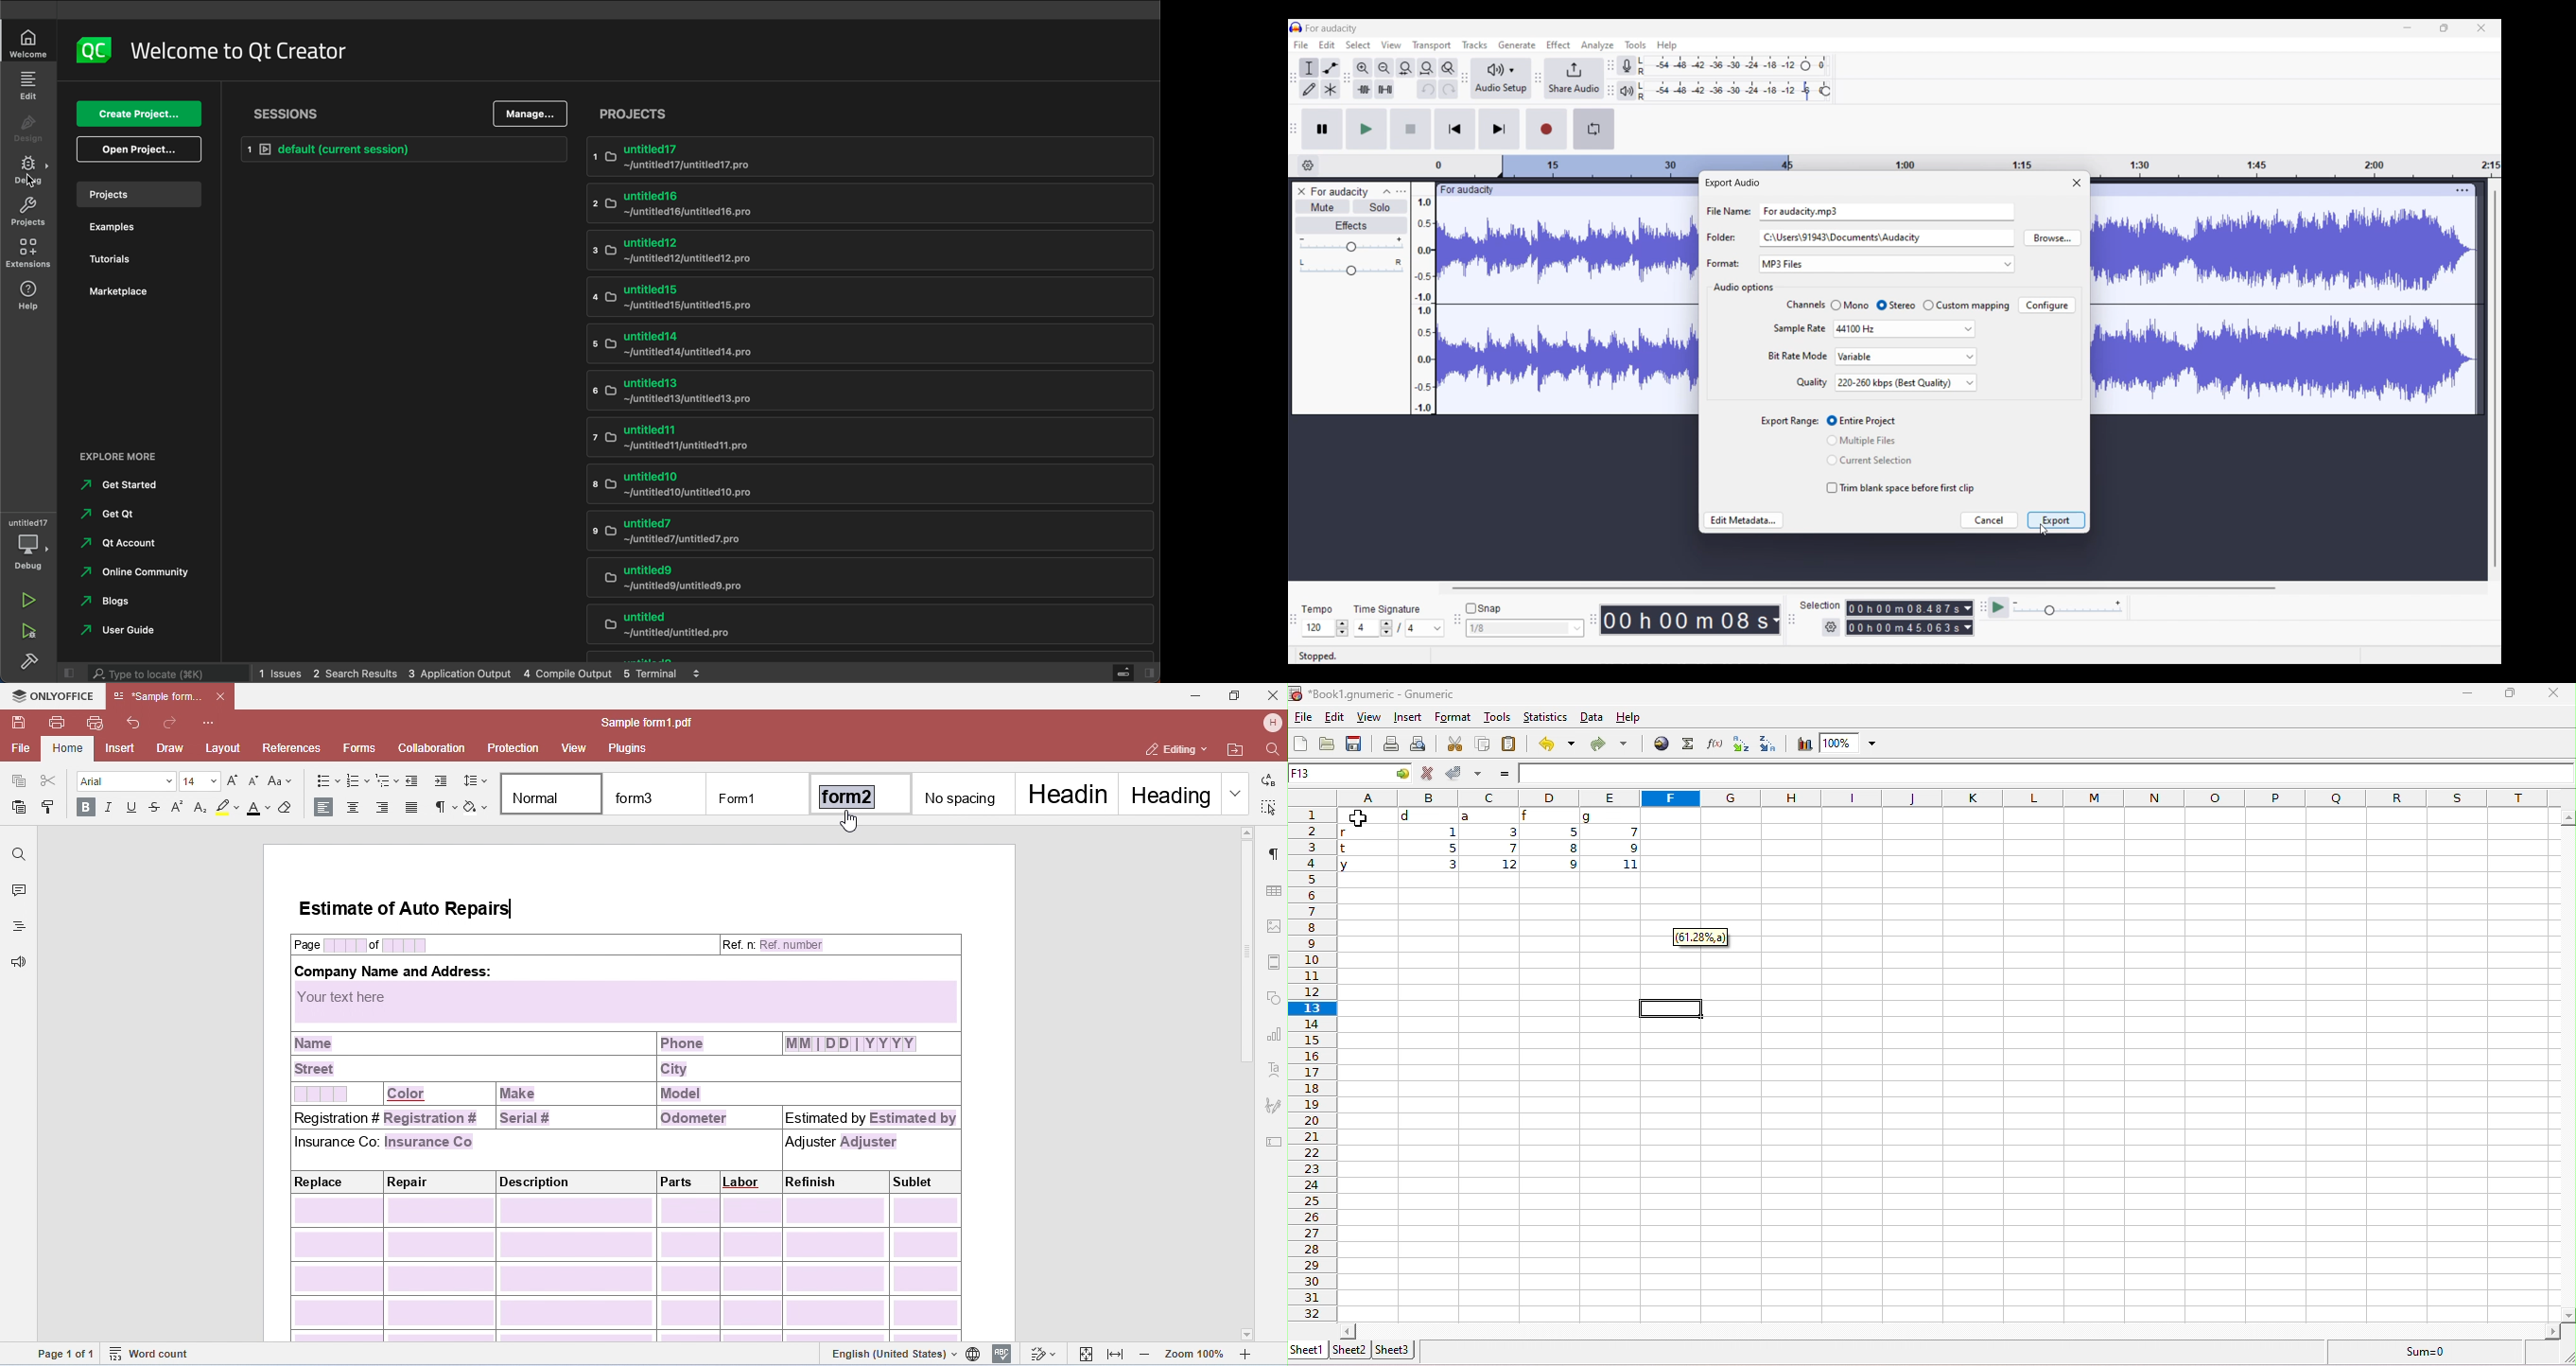 This screenshot has height=1372, width=2576. What do you see at coordinates (2068, 607) in the screenshot?
I see `Playback speed scale` at bounding box center [2068, 607].